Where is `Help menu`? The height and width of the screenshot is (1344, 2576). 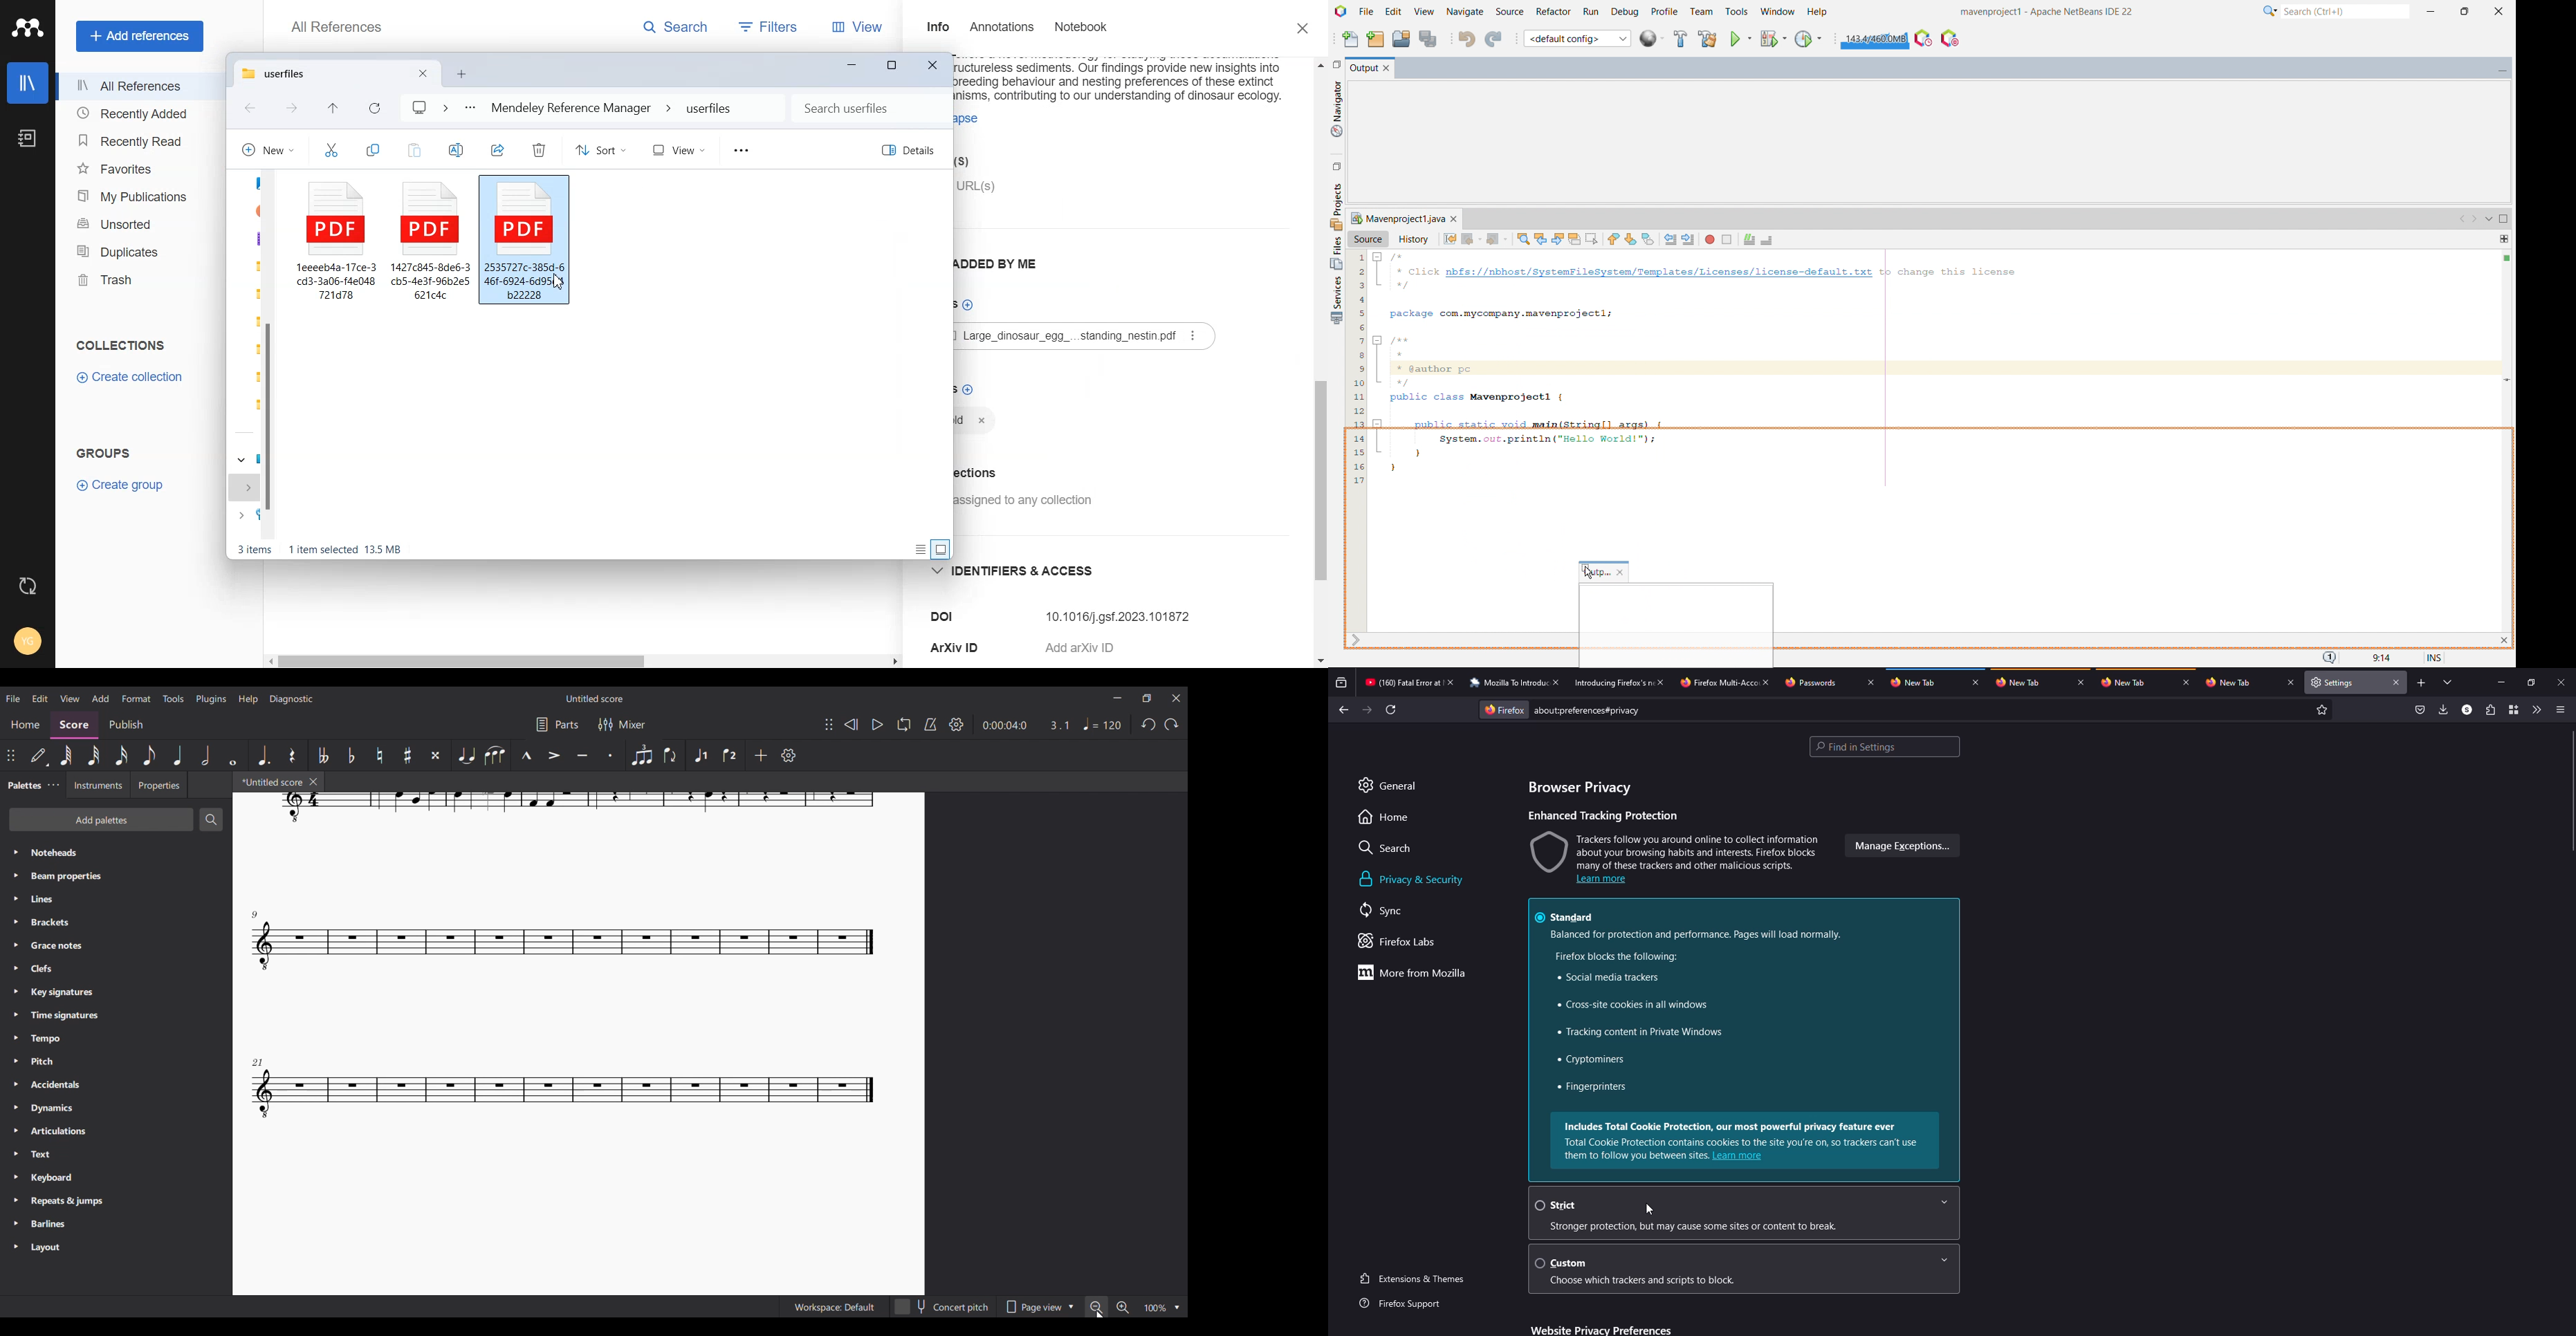
Help menu is located at coordinates (248, 699).